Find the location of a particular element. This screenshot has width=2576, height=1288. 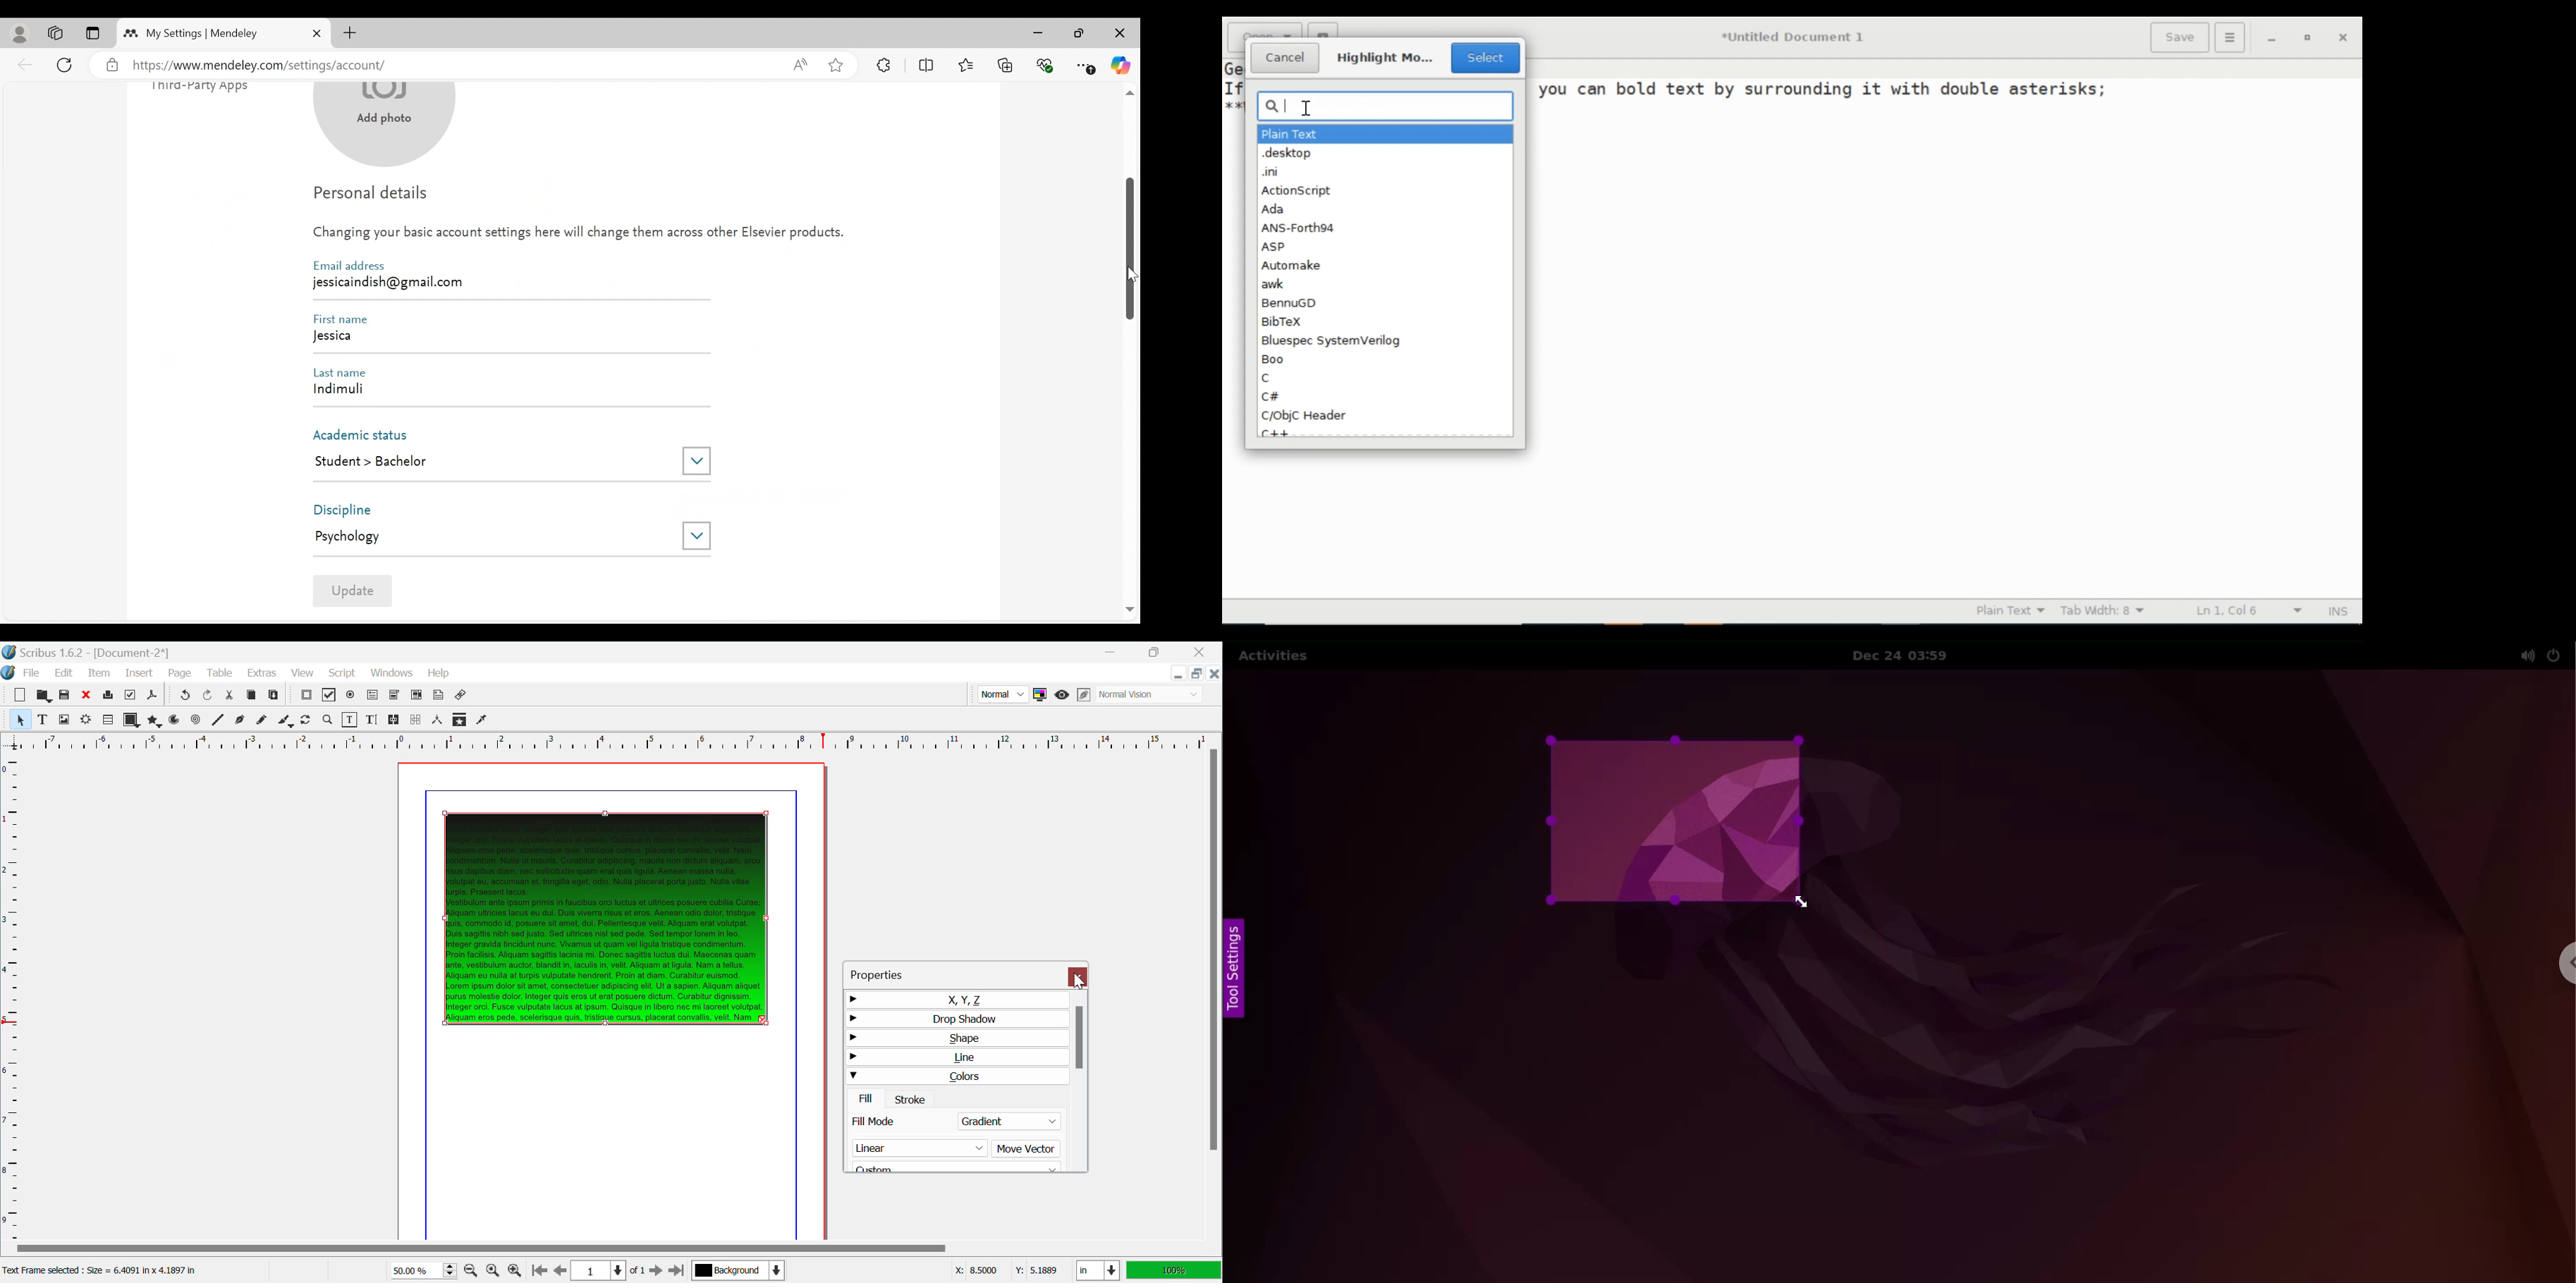

Browser Essentials is located at coordinates (1046, 64).